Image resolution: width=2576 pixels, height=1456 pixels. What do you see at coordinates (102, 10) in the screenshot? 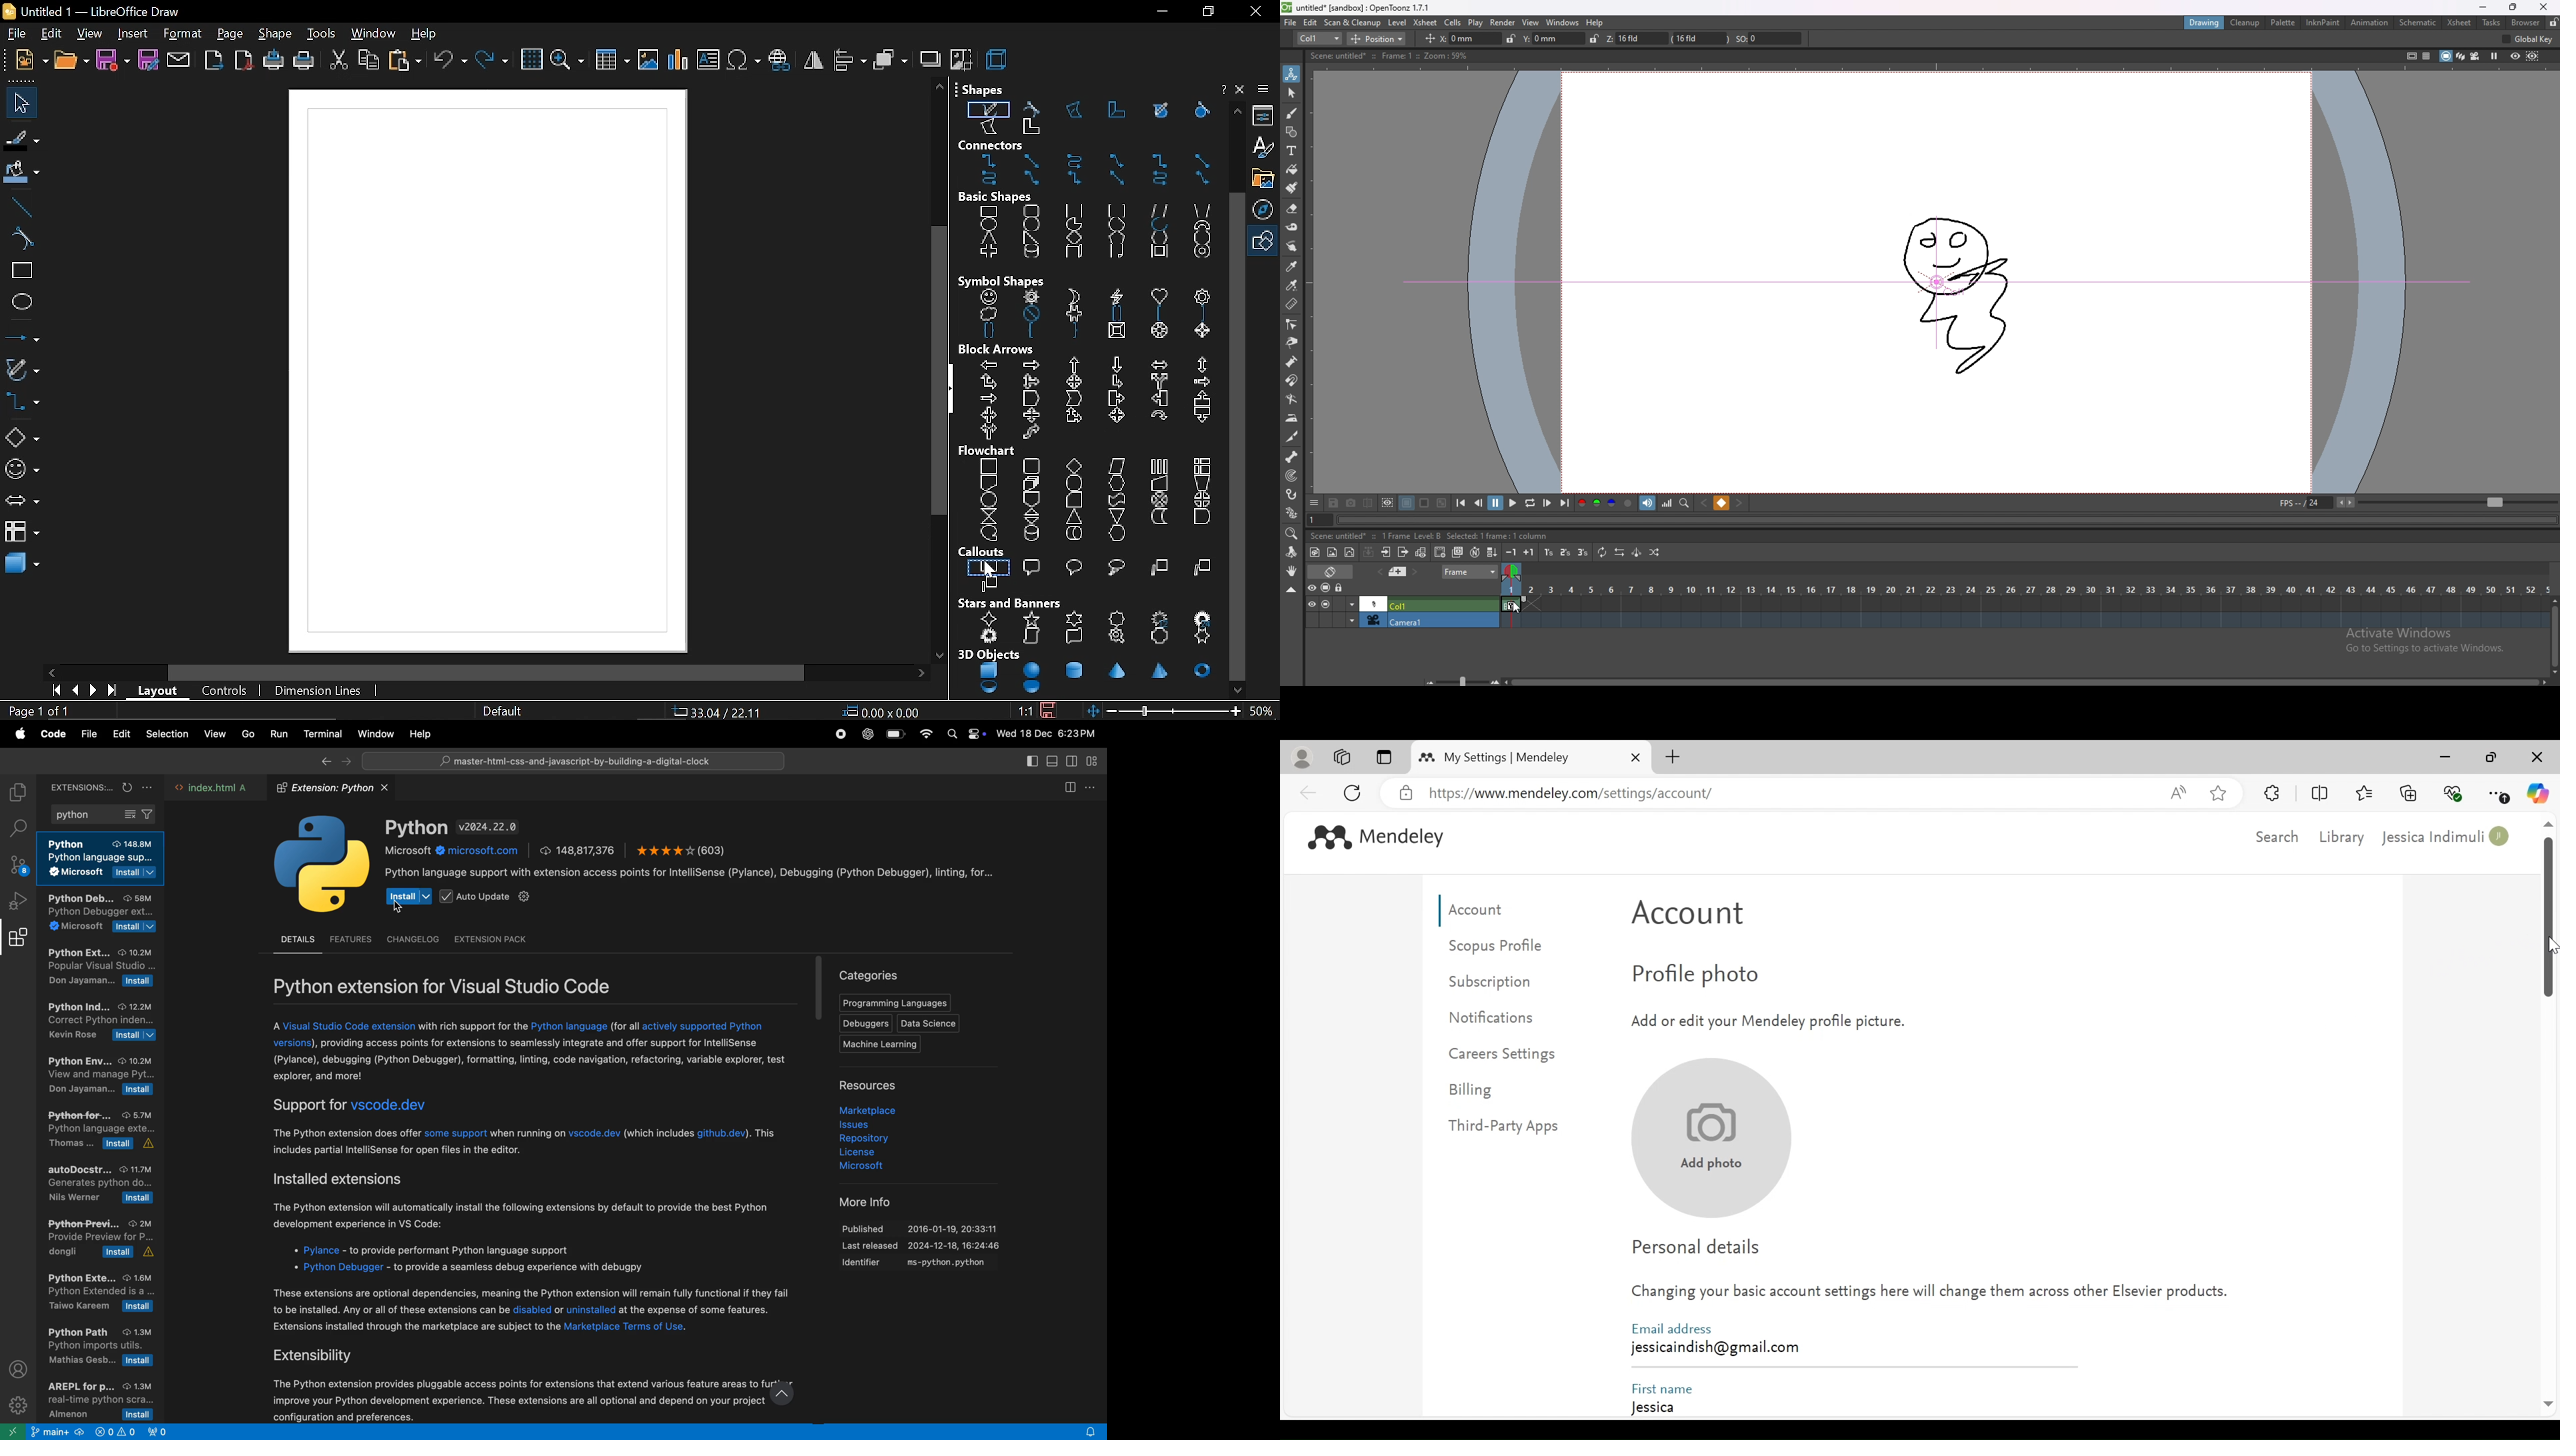
I see `current window` at bounding box center [102, 10].